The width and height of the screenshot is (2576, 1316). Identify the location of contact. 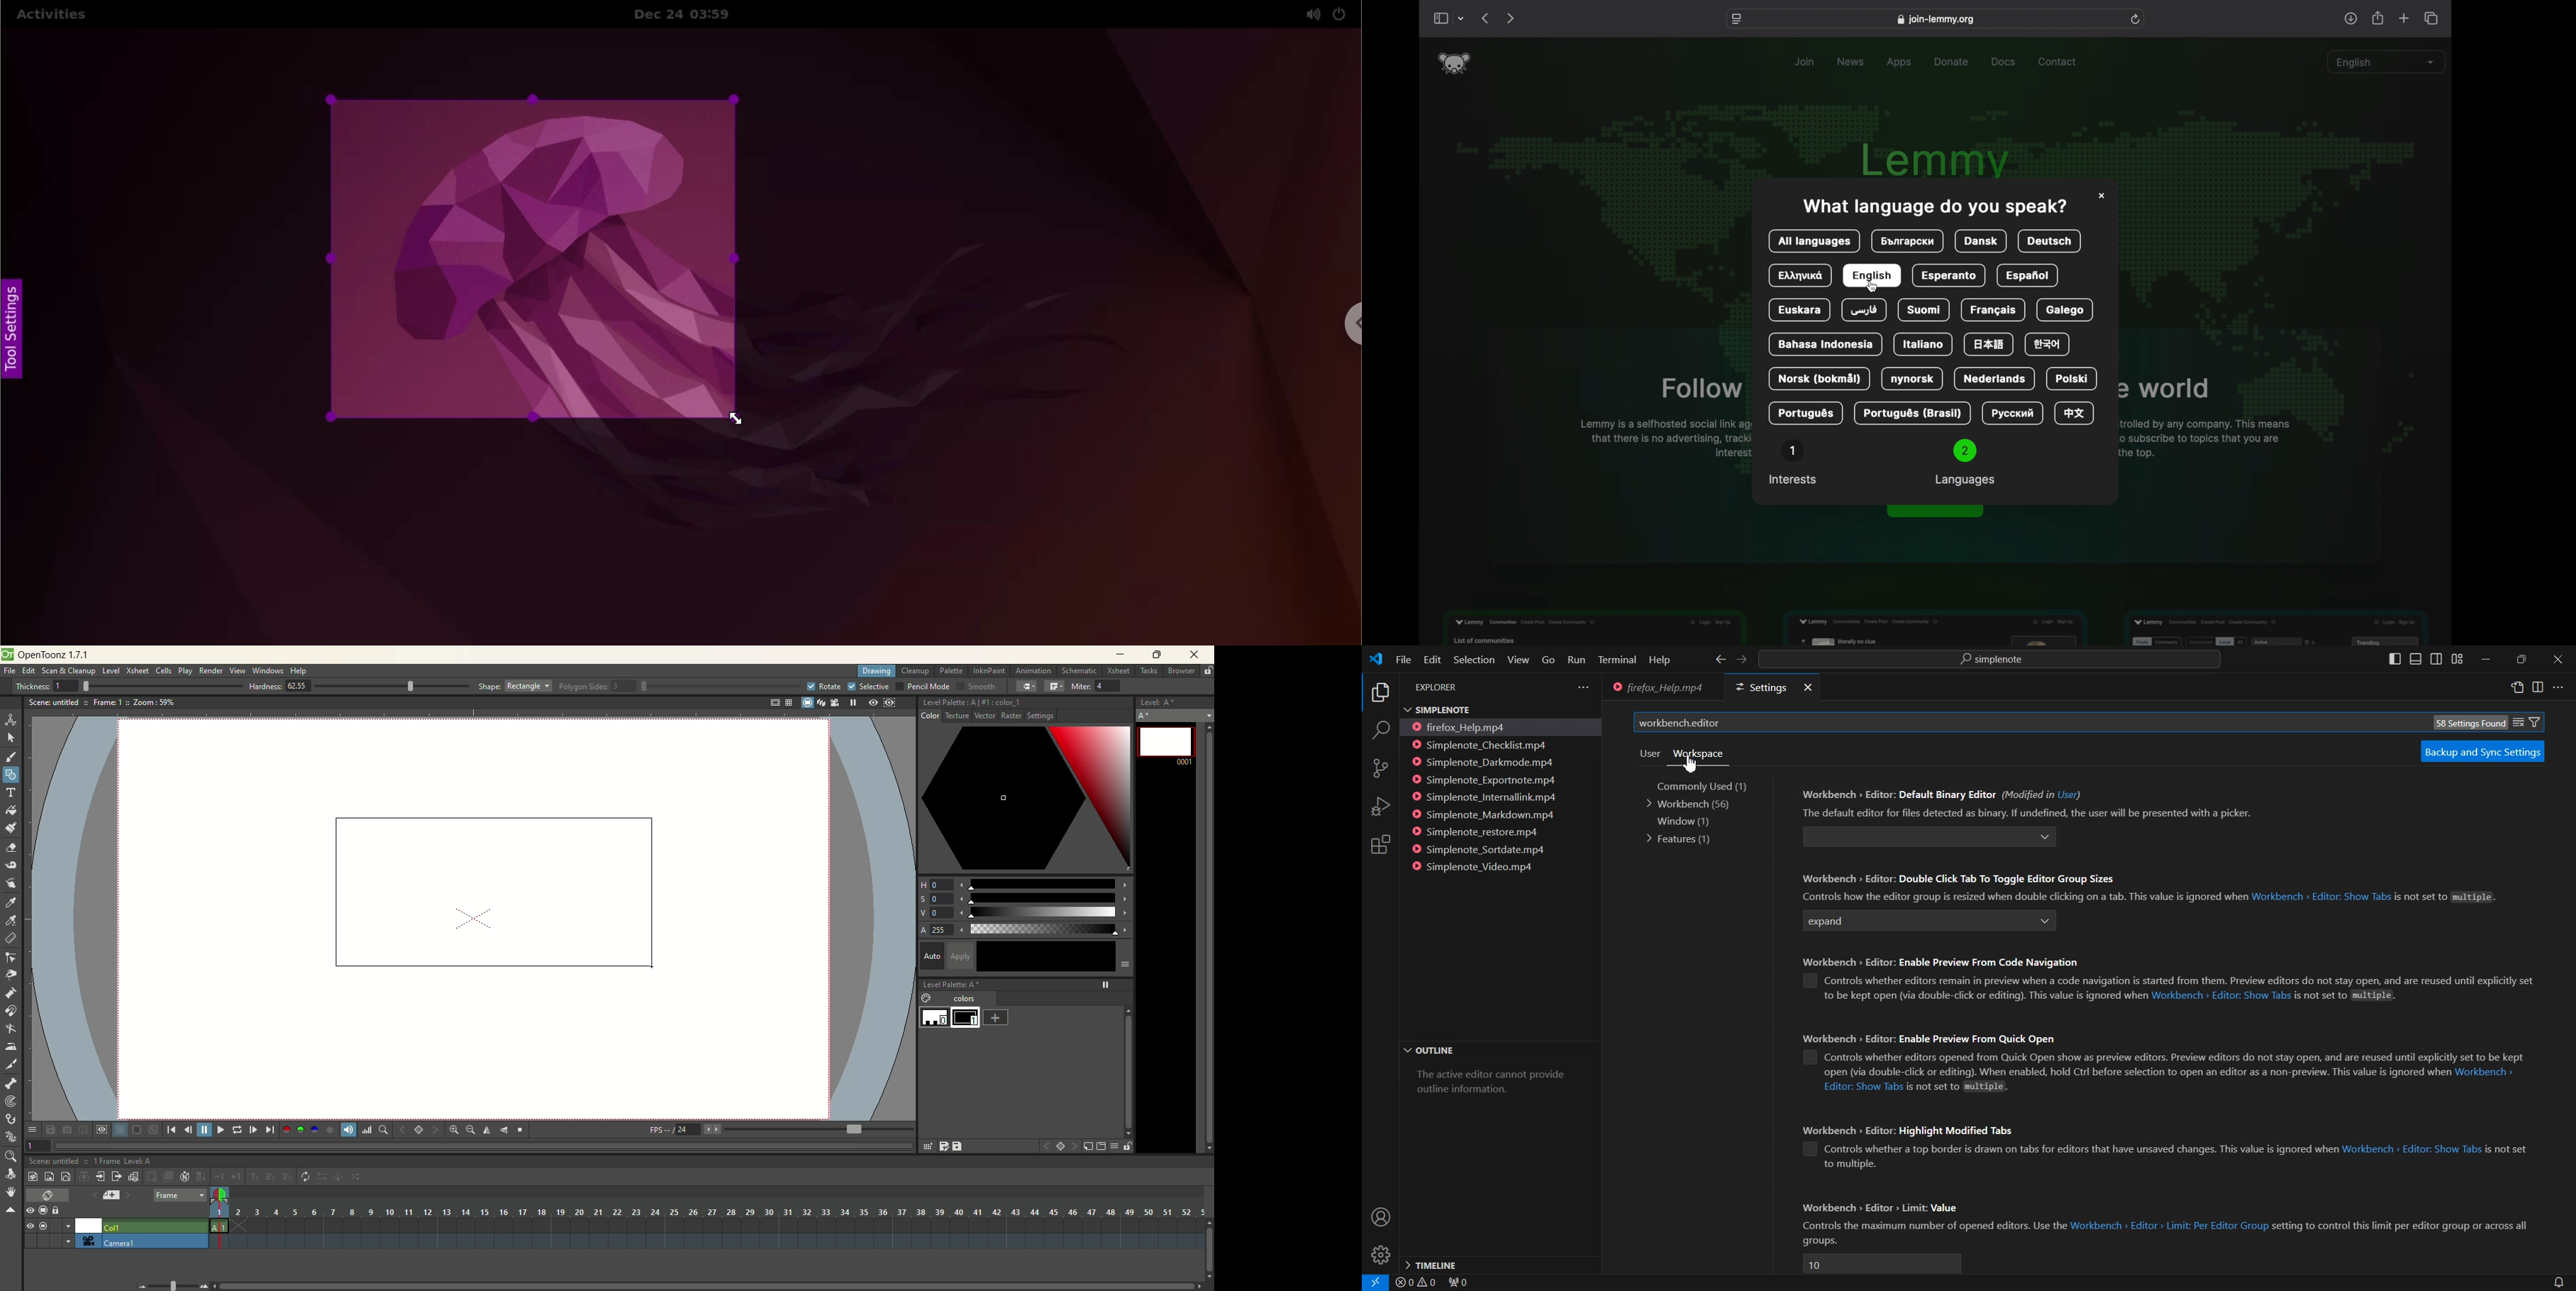
(2057, 62).